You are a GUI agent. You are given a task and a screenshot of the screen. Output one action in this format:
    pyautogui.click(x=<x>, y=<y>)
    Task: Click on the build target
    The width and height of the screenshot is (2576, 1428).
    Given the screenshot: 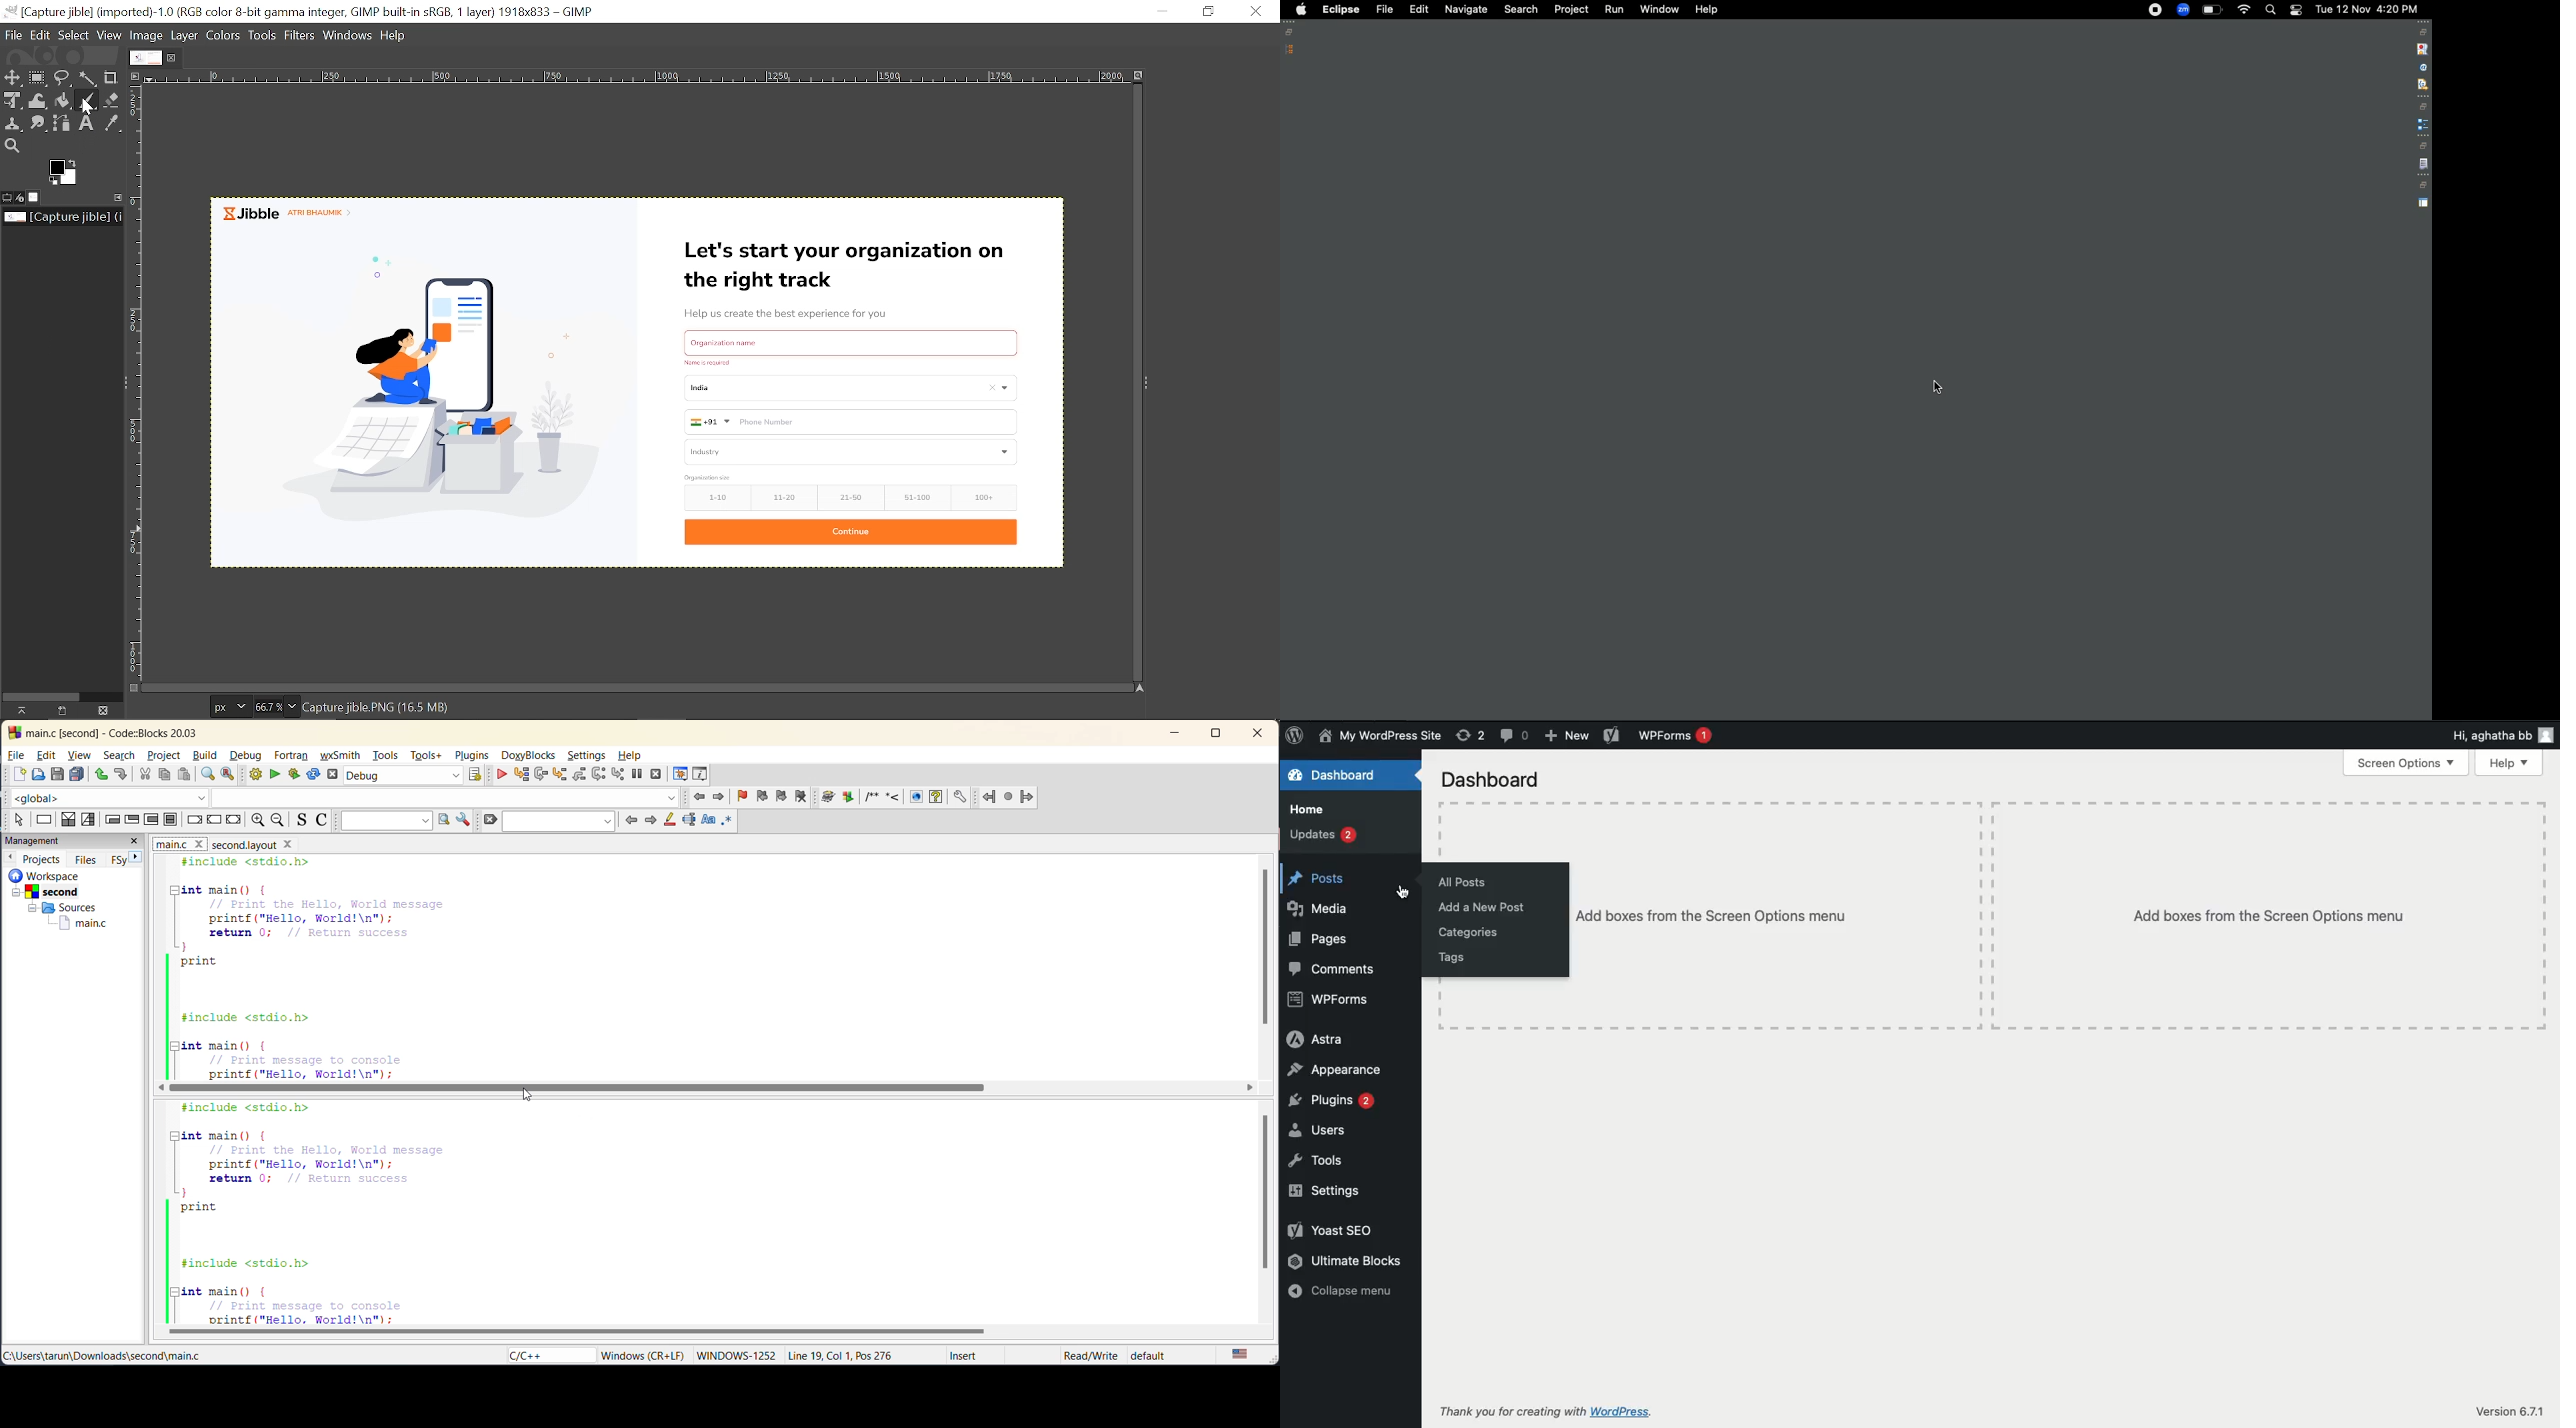 What is the action you would take?
    pyautogui.click(x=400, y=775)
    